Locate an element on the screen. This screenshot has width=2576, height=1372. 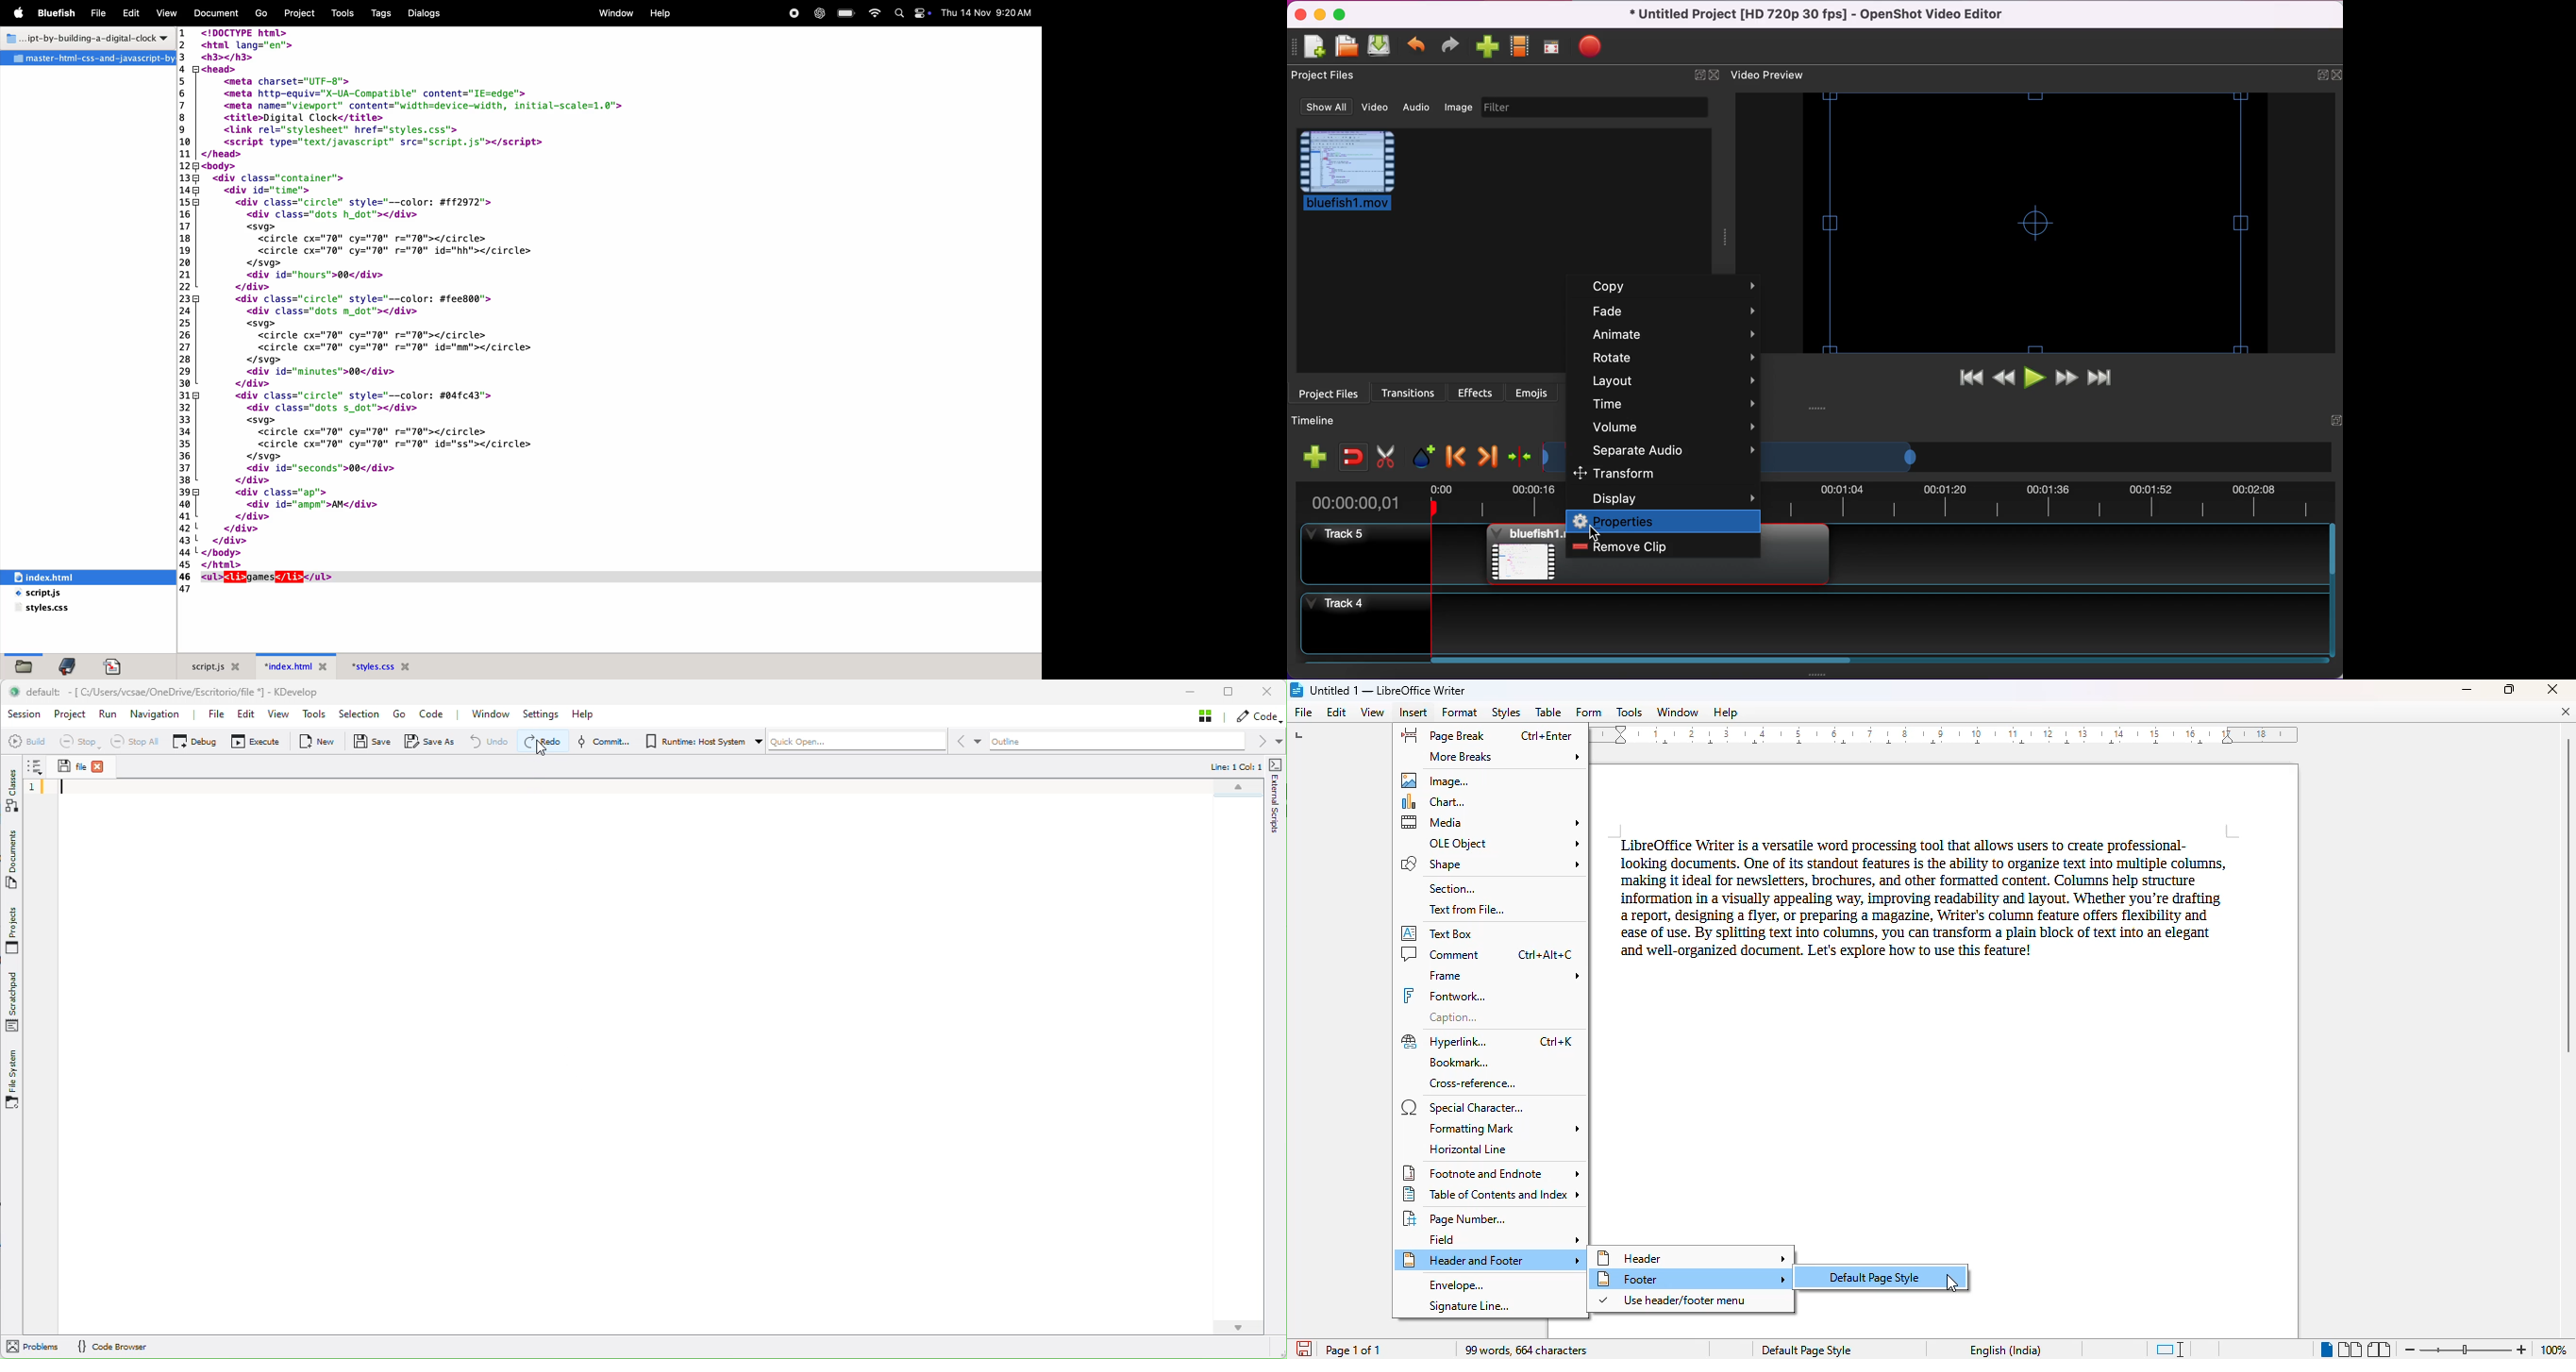
transform is located at coordinates (1664, 475).